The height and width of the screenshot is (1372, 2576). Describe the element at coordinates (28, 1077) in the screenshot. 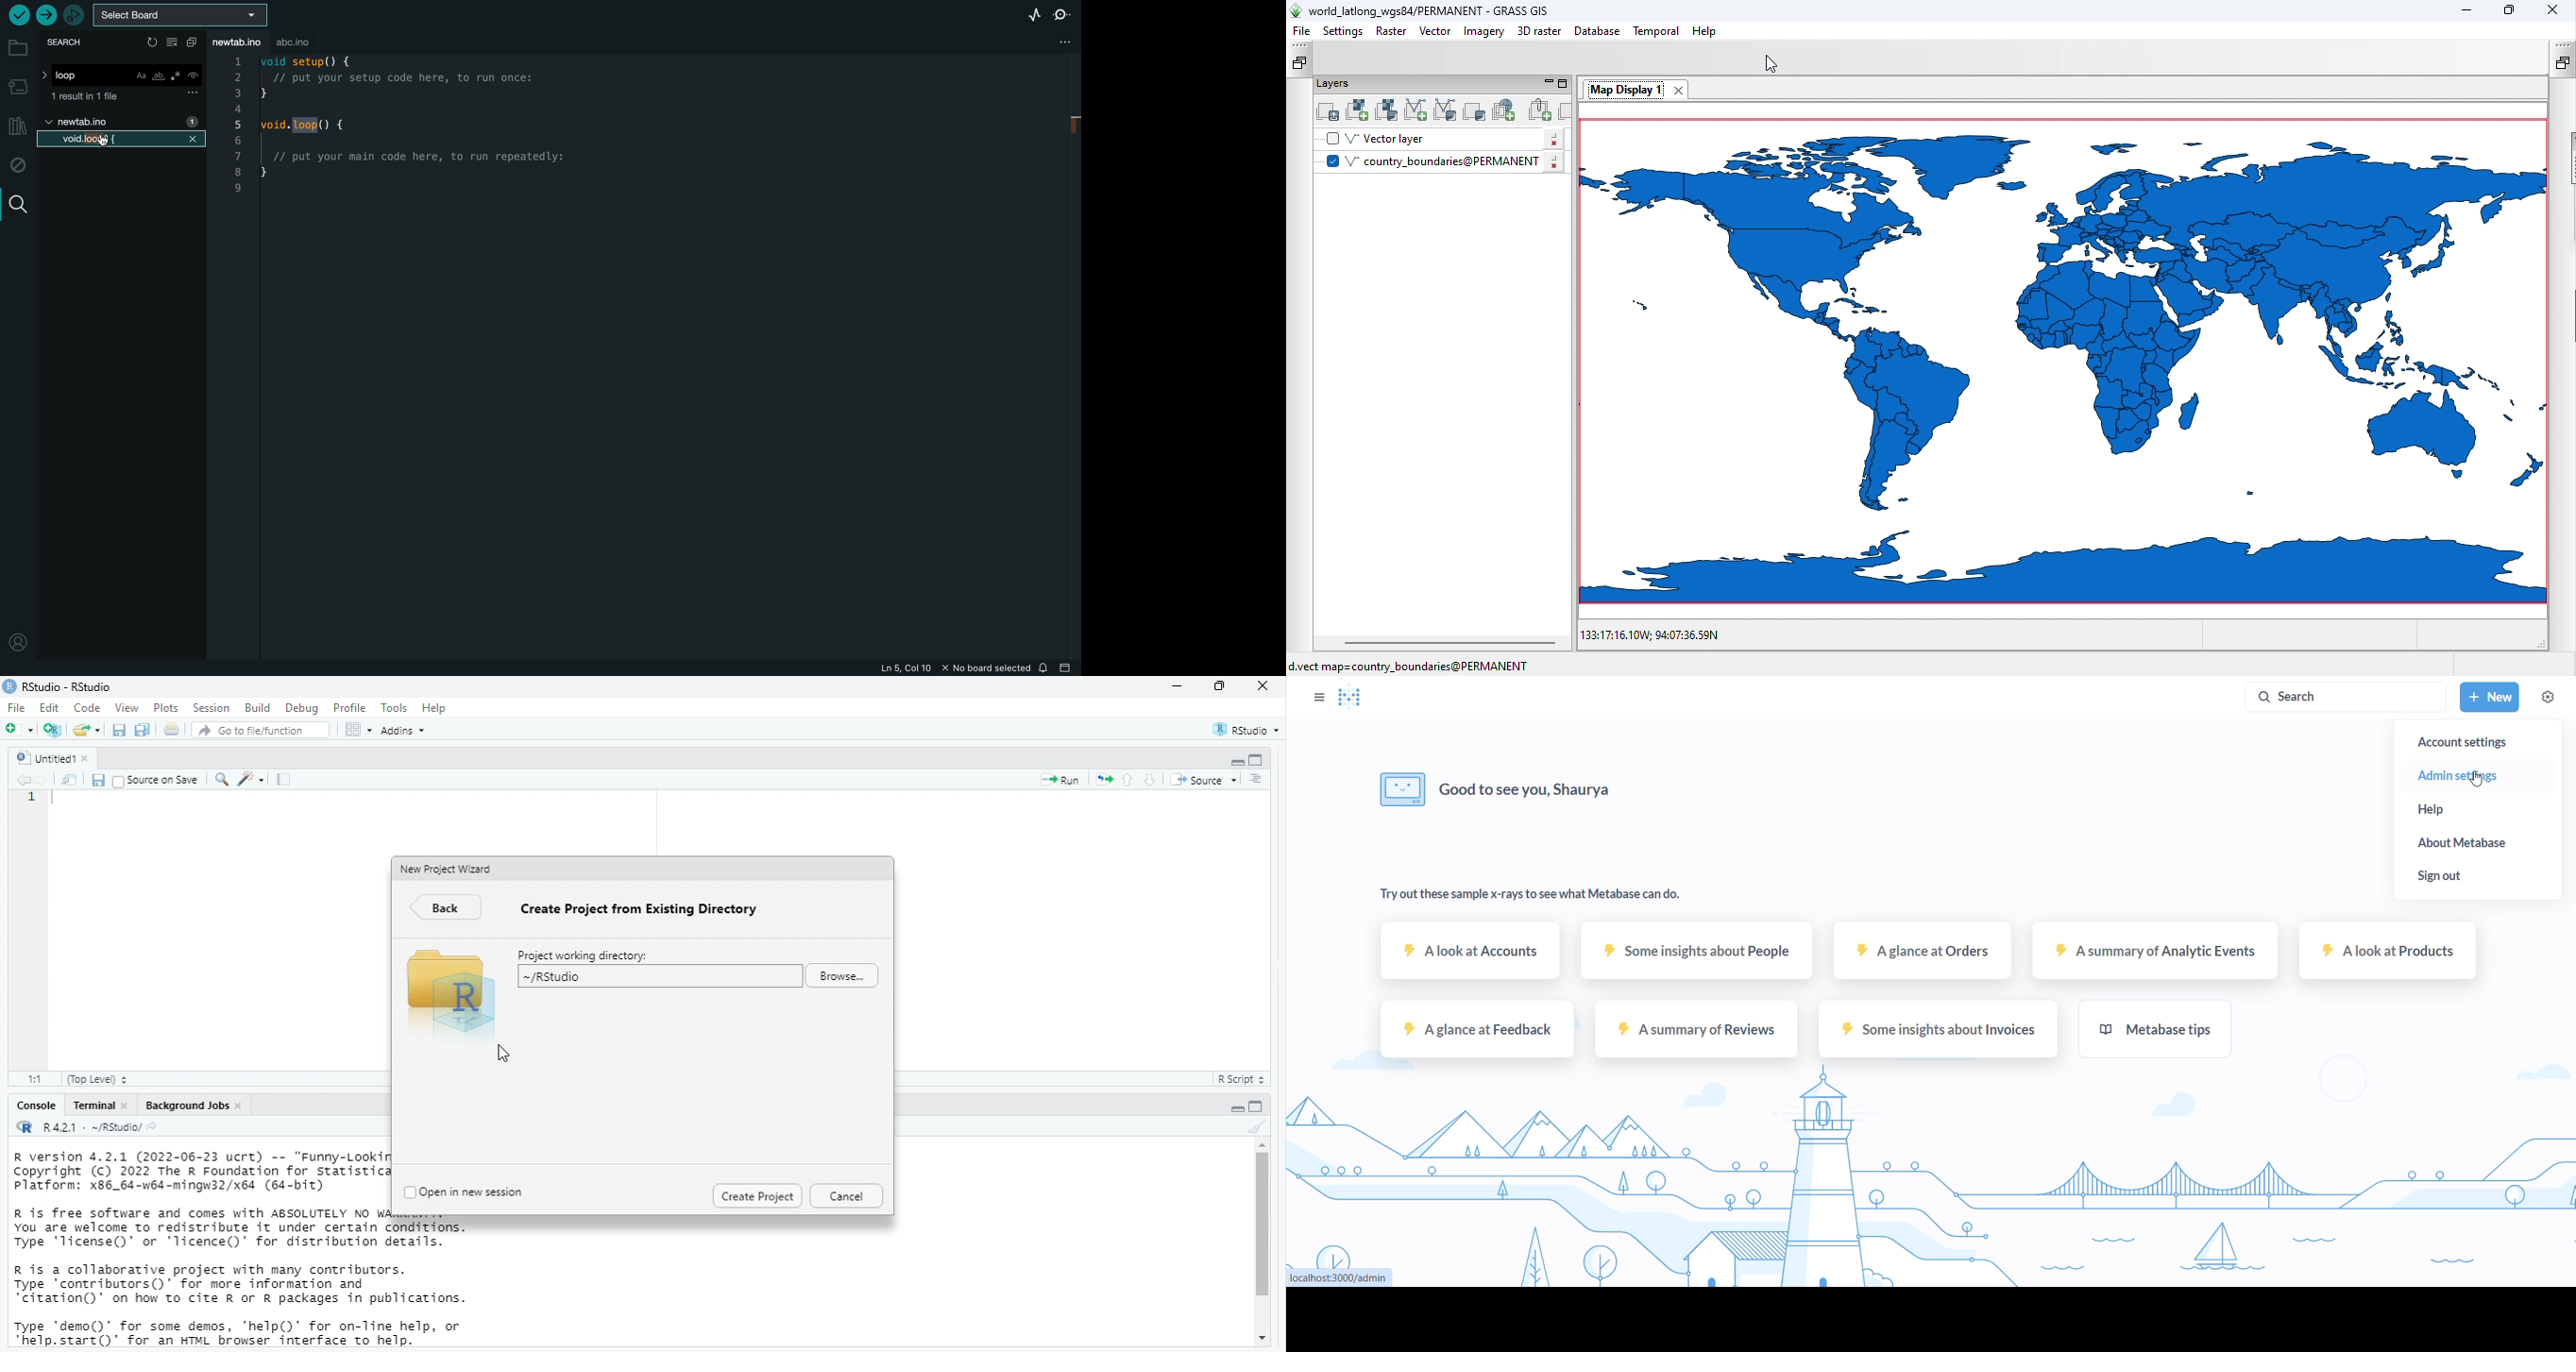

I see `1:1` at that location.